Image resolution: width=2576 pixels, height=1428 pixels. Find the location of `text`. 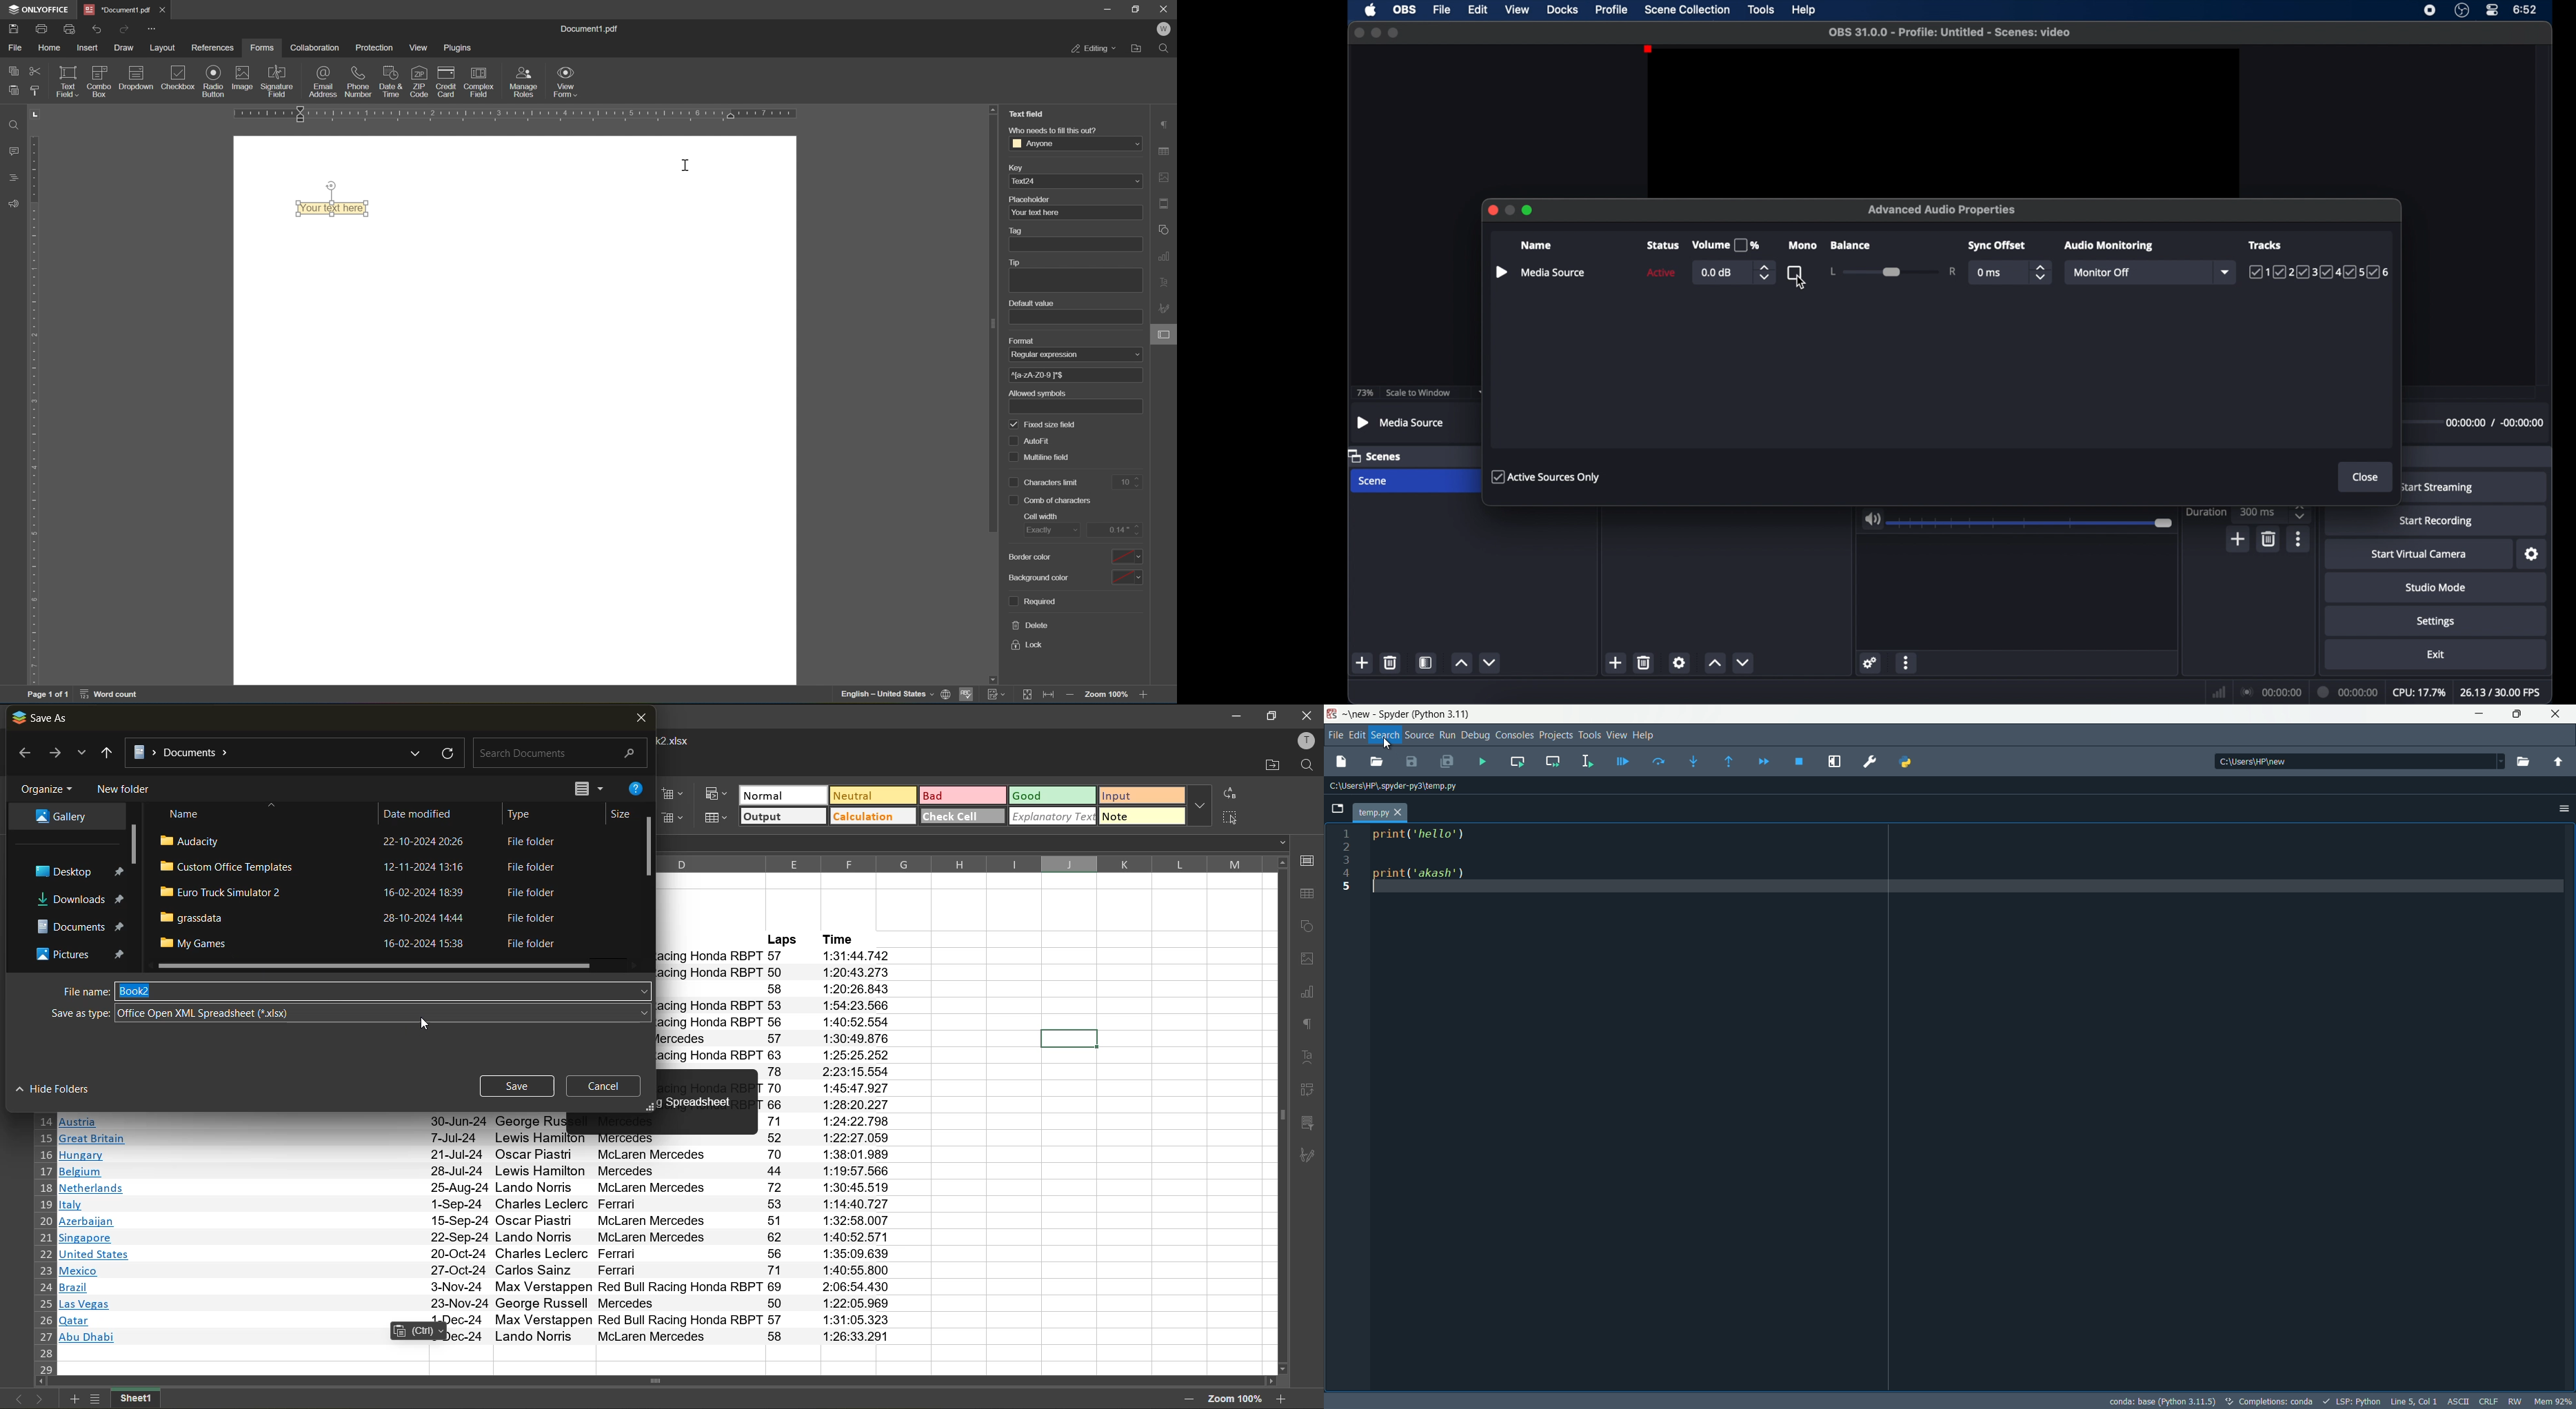

text is located at coordinates (1307, 1057).